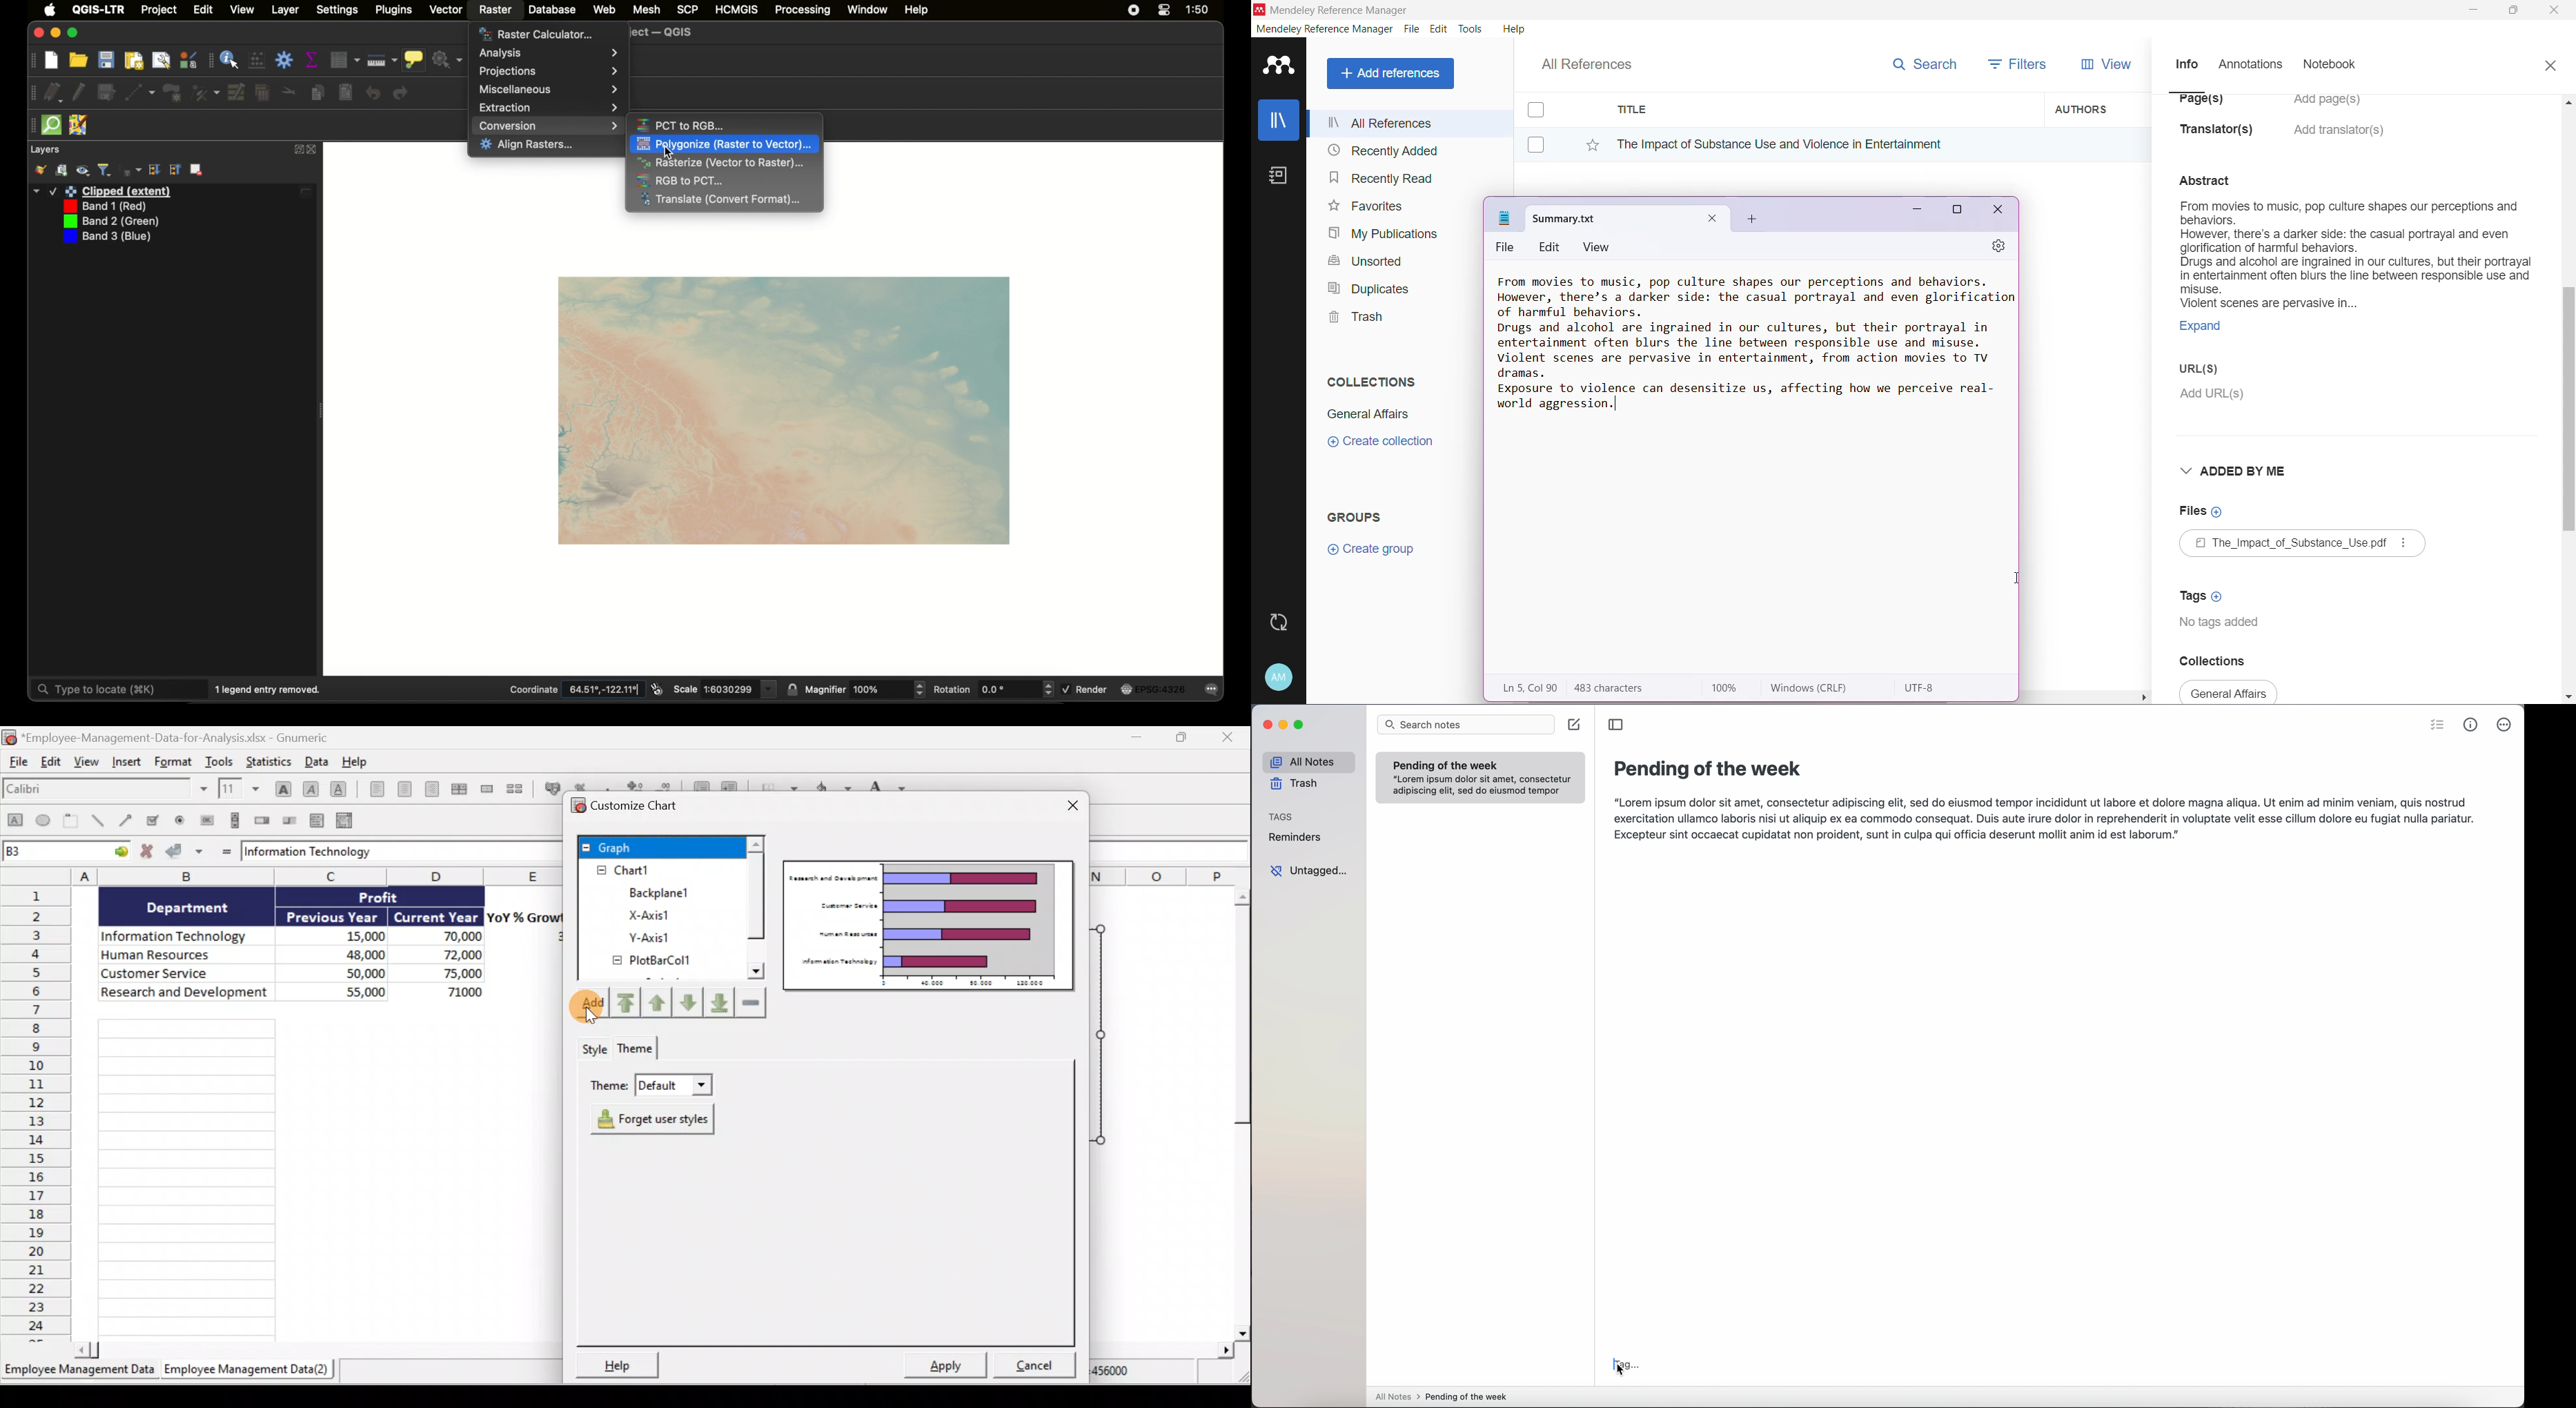  What do you see at coordinates (289, 90) in the screenshot?
I see `cut` at bounding box center [289, 90].